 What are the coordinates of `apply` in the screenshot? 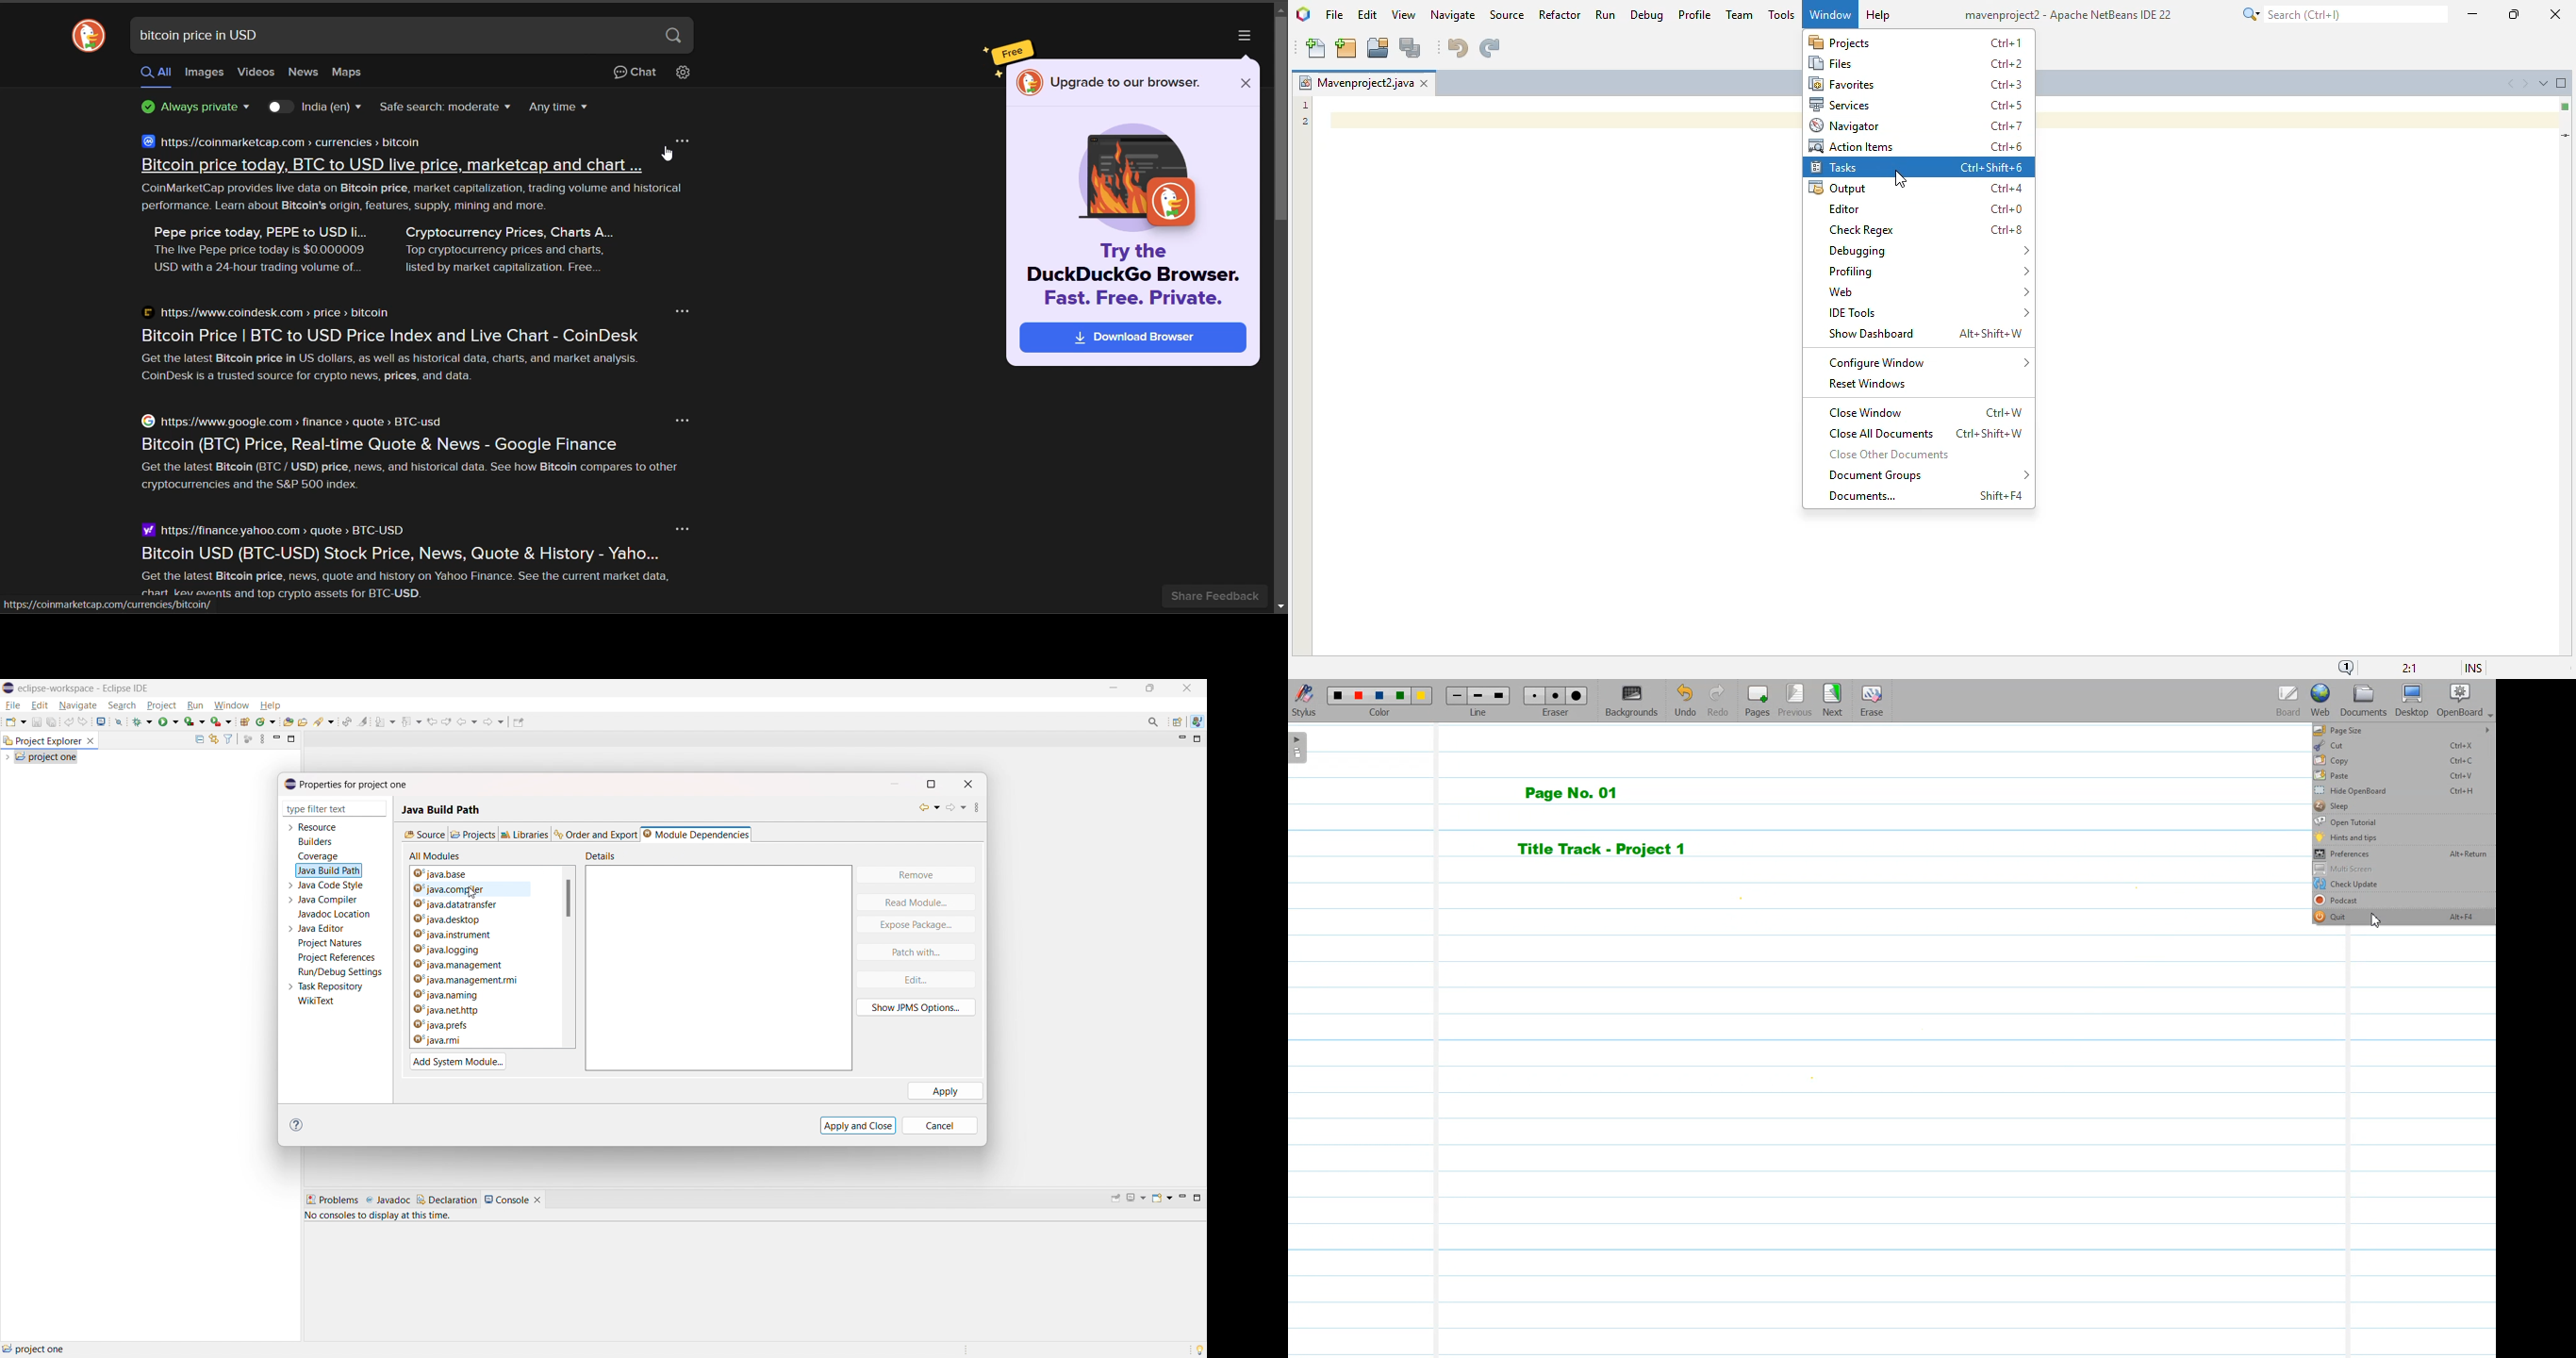 It's located at (945, 1091).